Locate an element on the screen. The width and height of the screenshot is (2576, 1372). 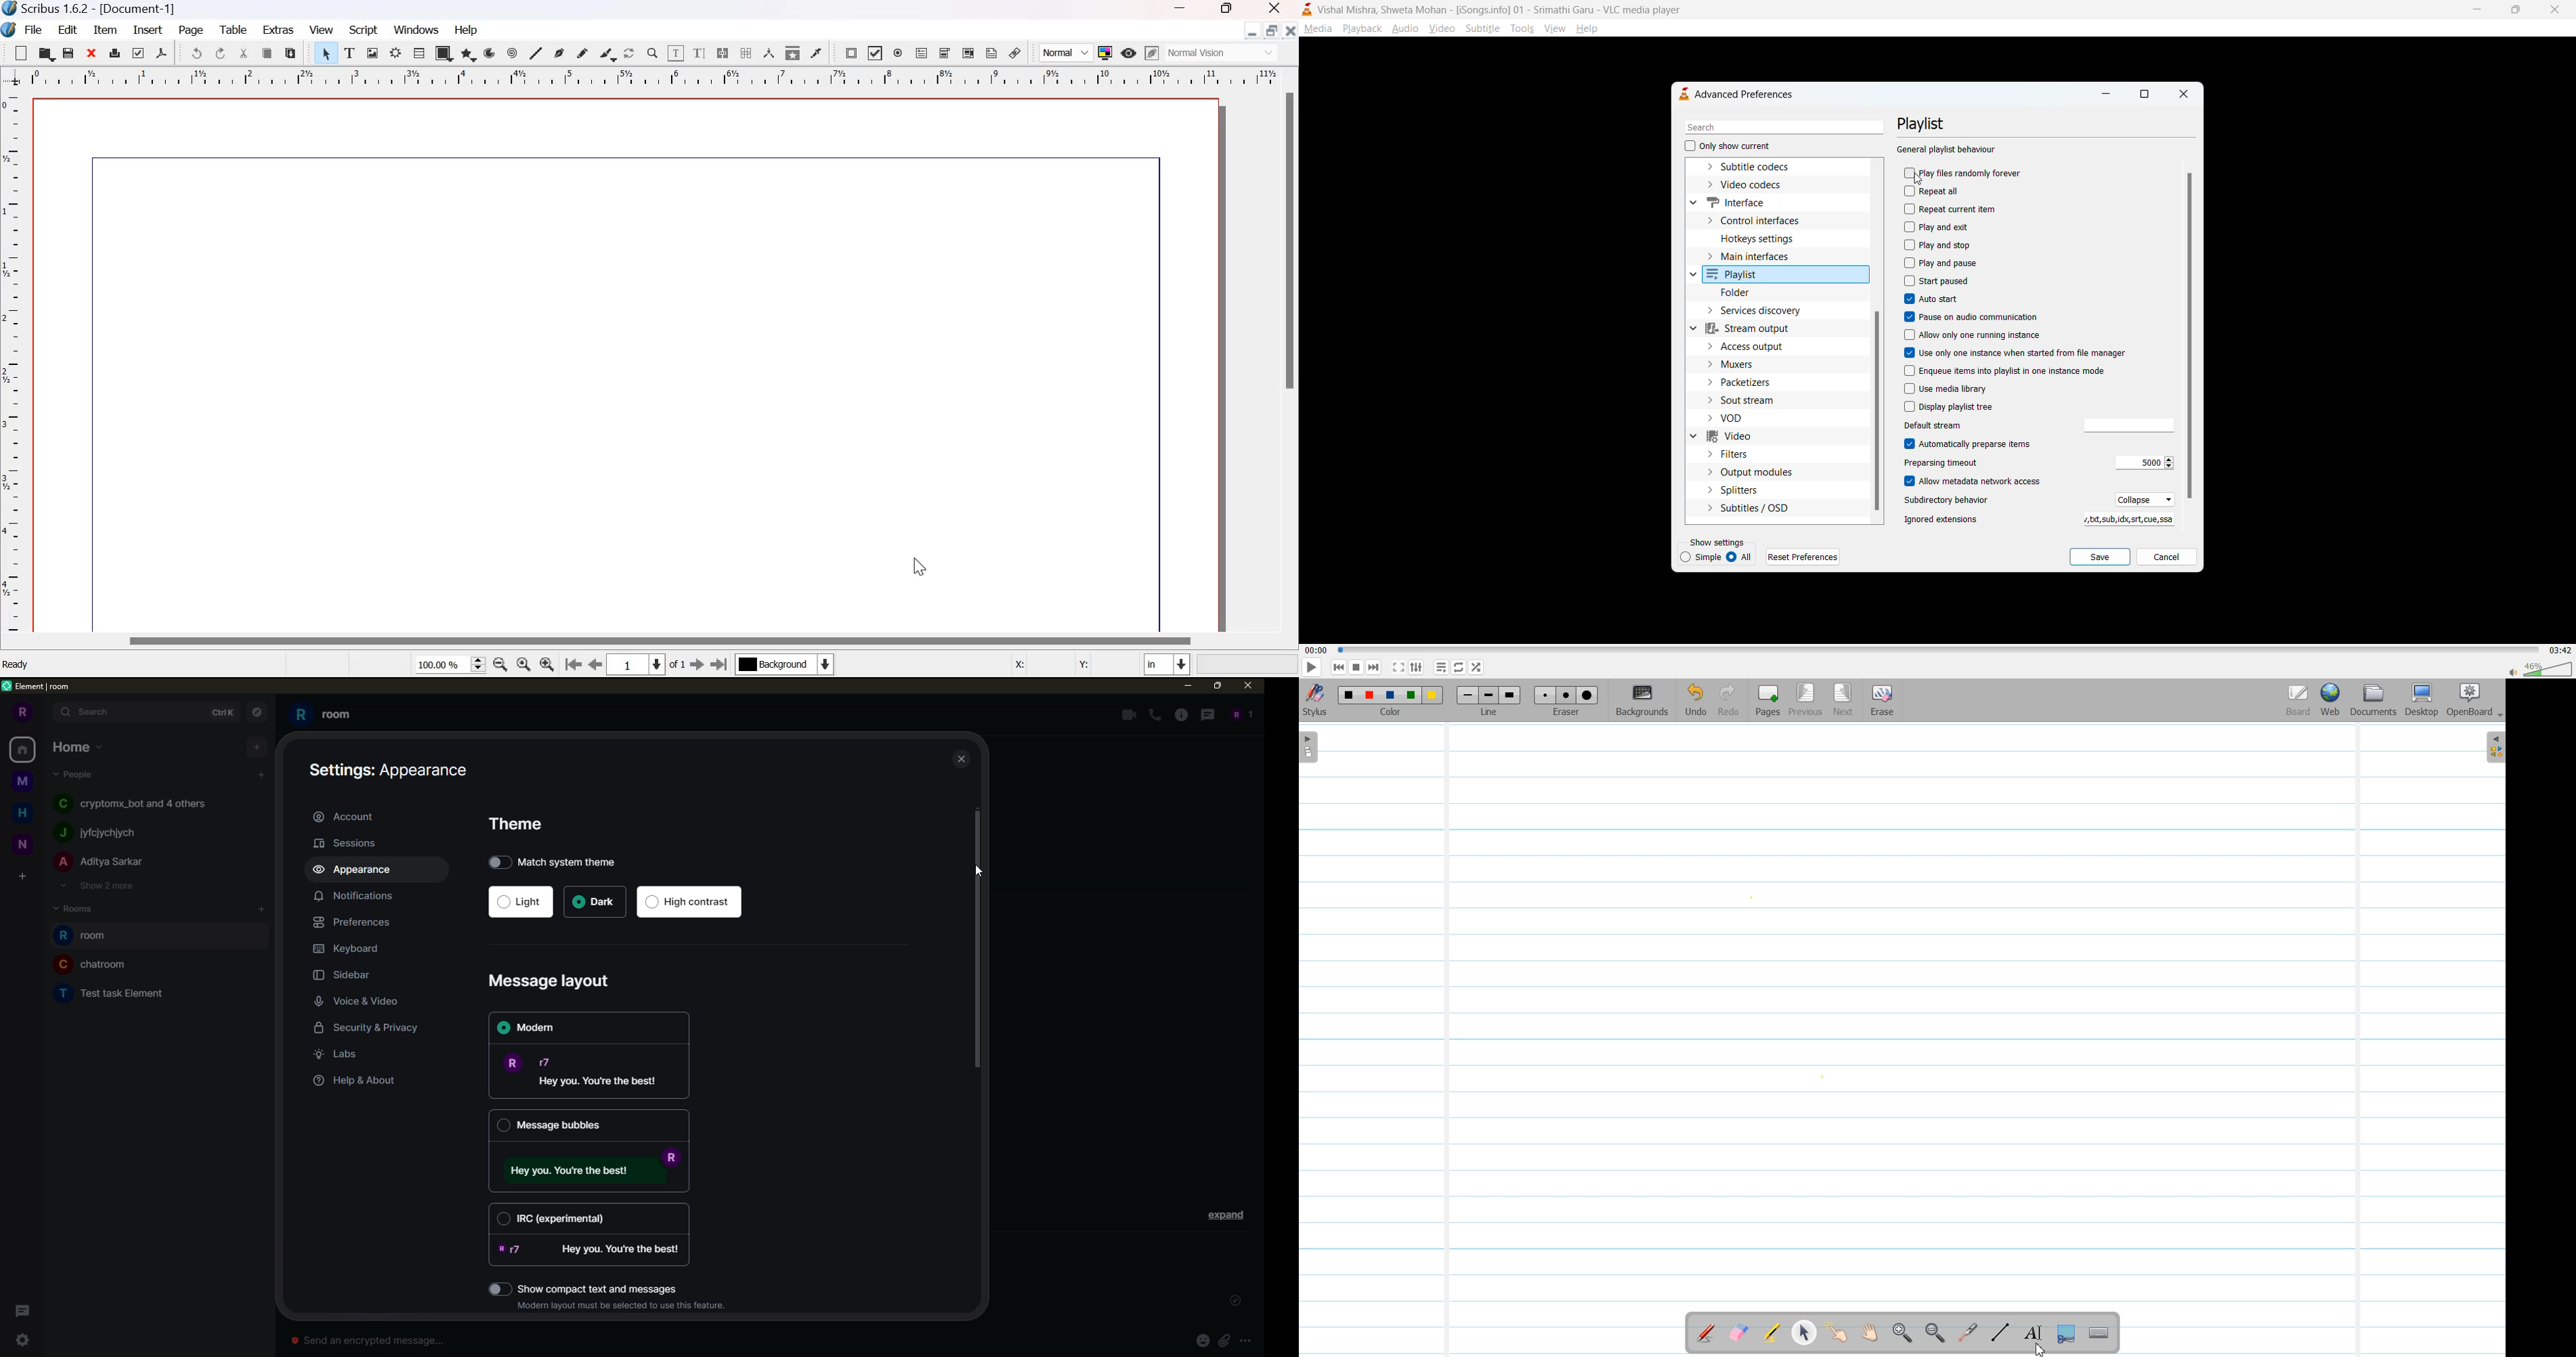
message layout is located at coordinates (553, 982).